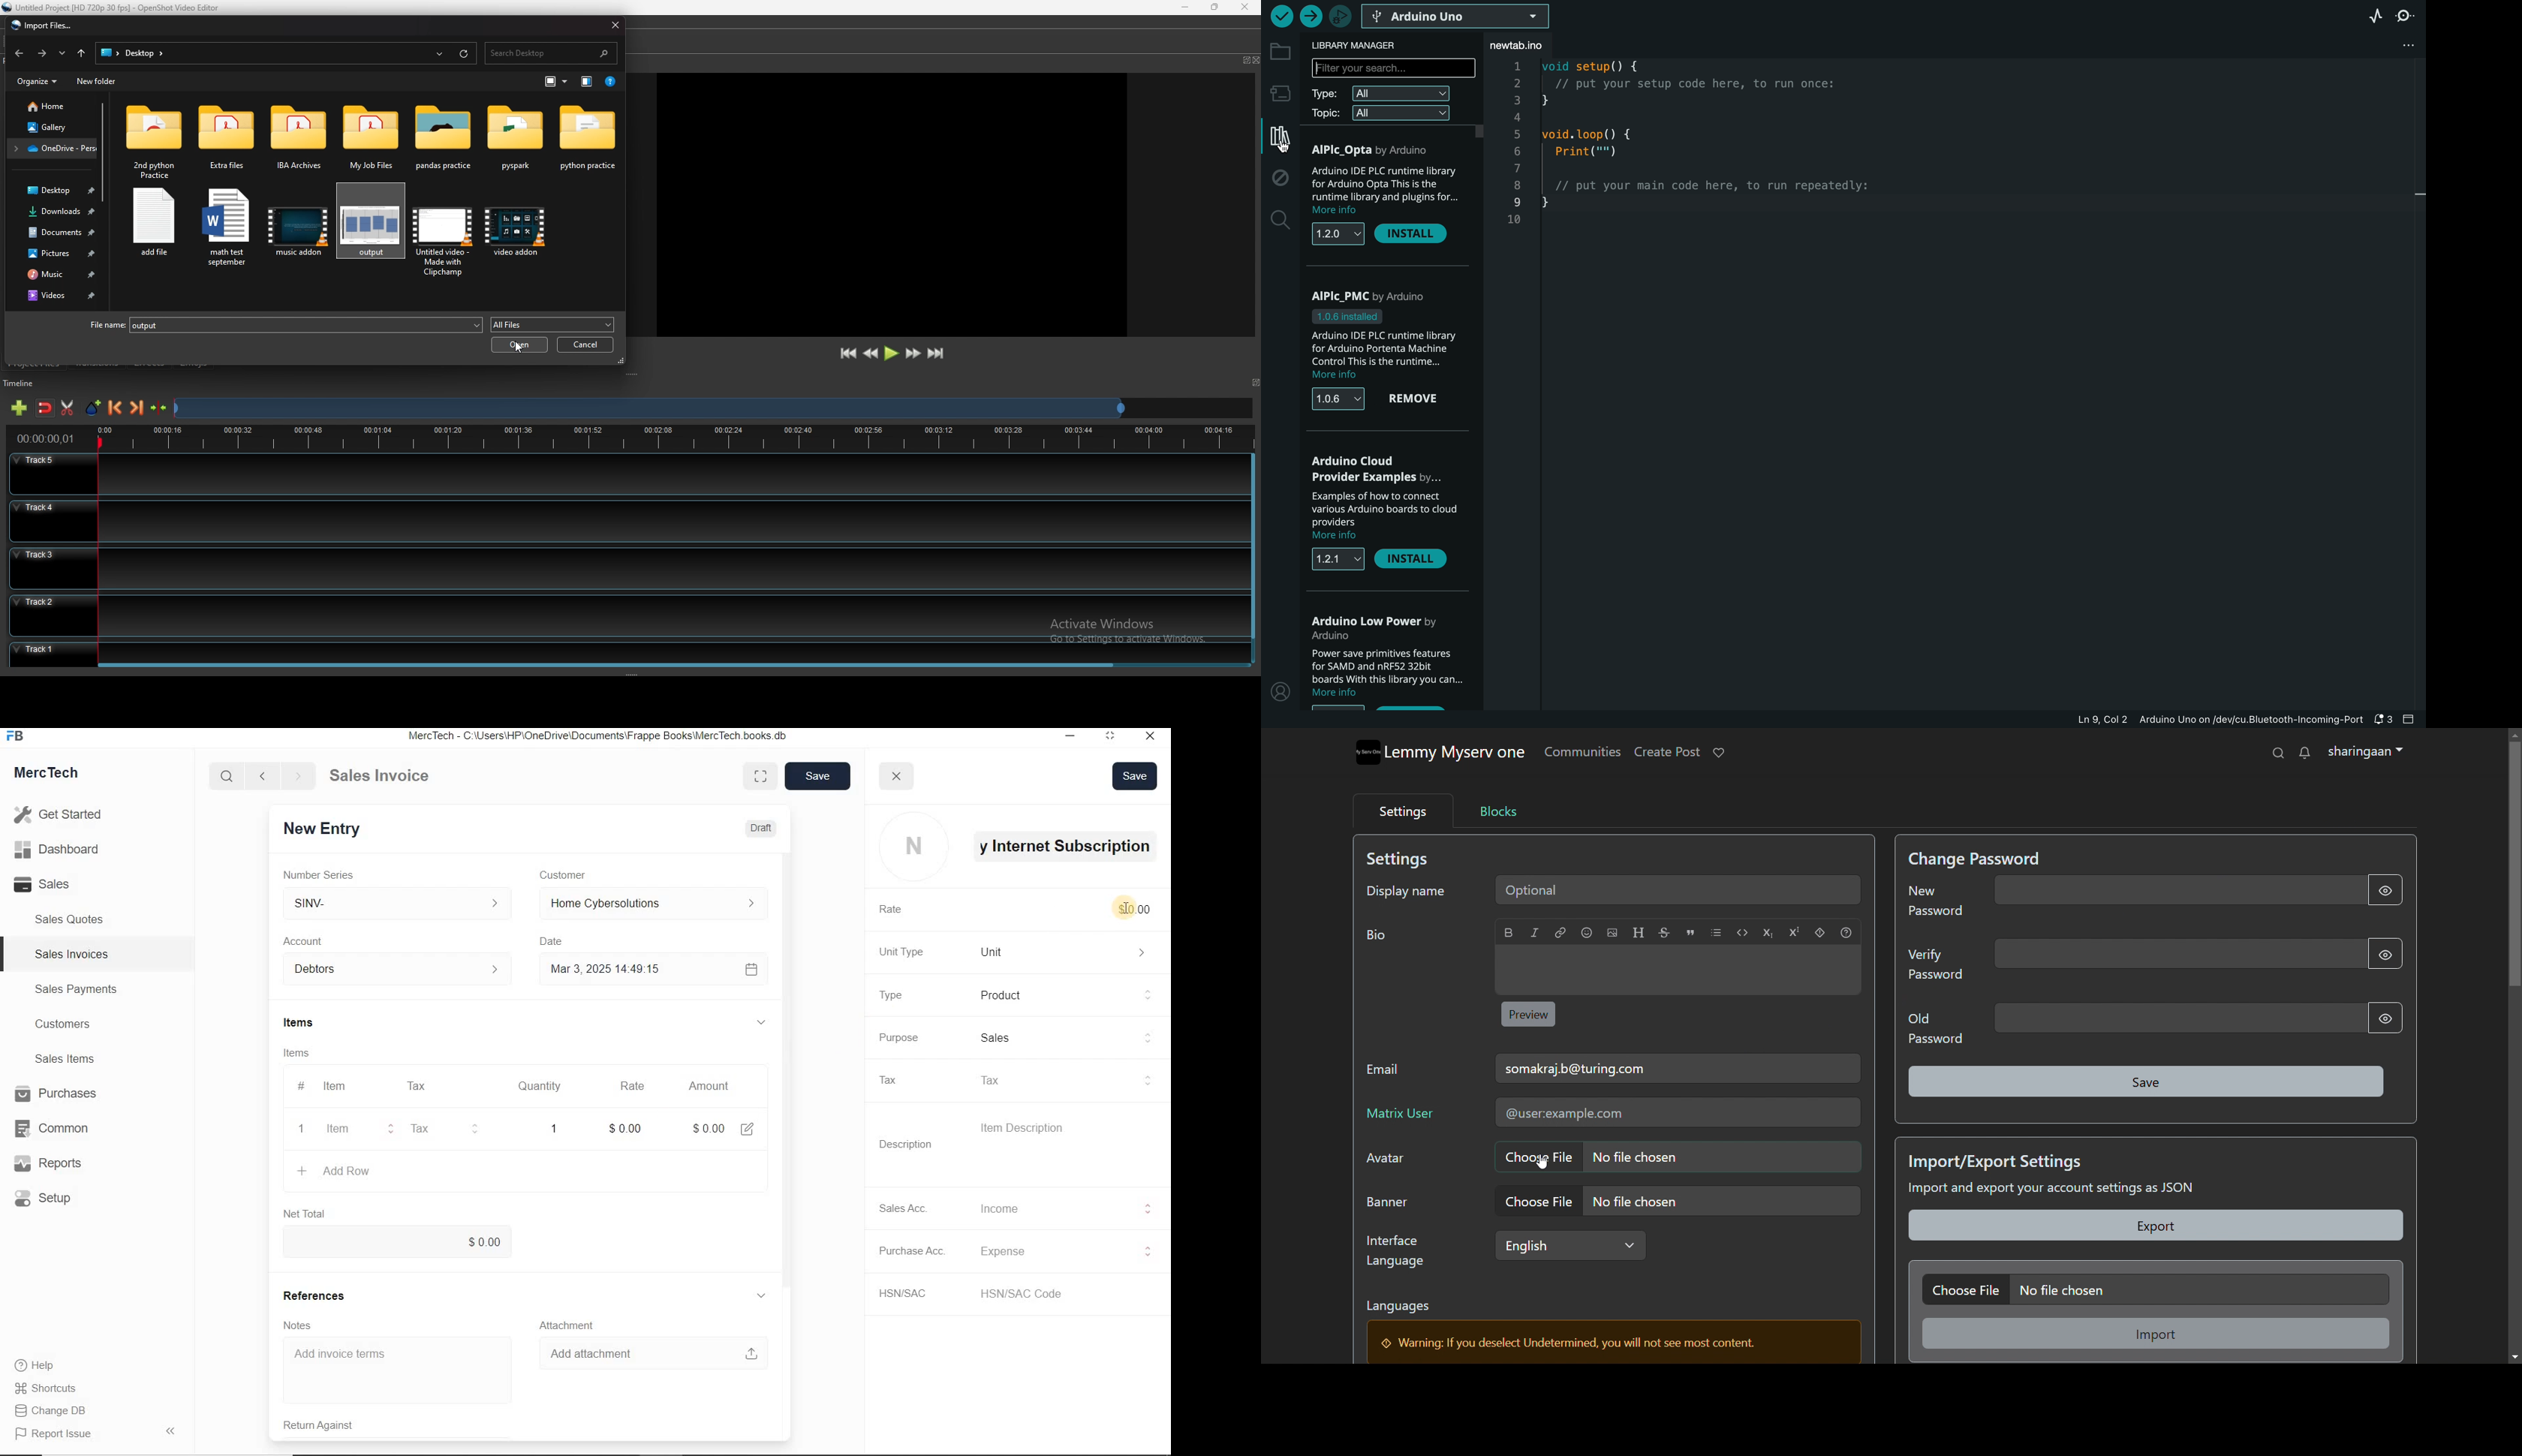 The height and width of the screenshot is (1456, 2548). What do you see at coordinates (41, 25) in the screenshot?
I see `import files` at bounding box center [41, 25].